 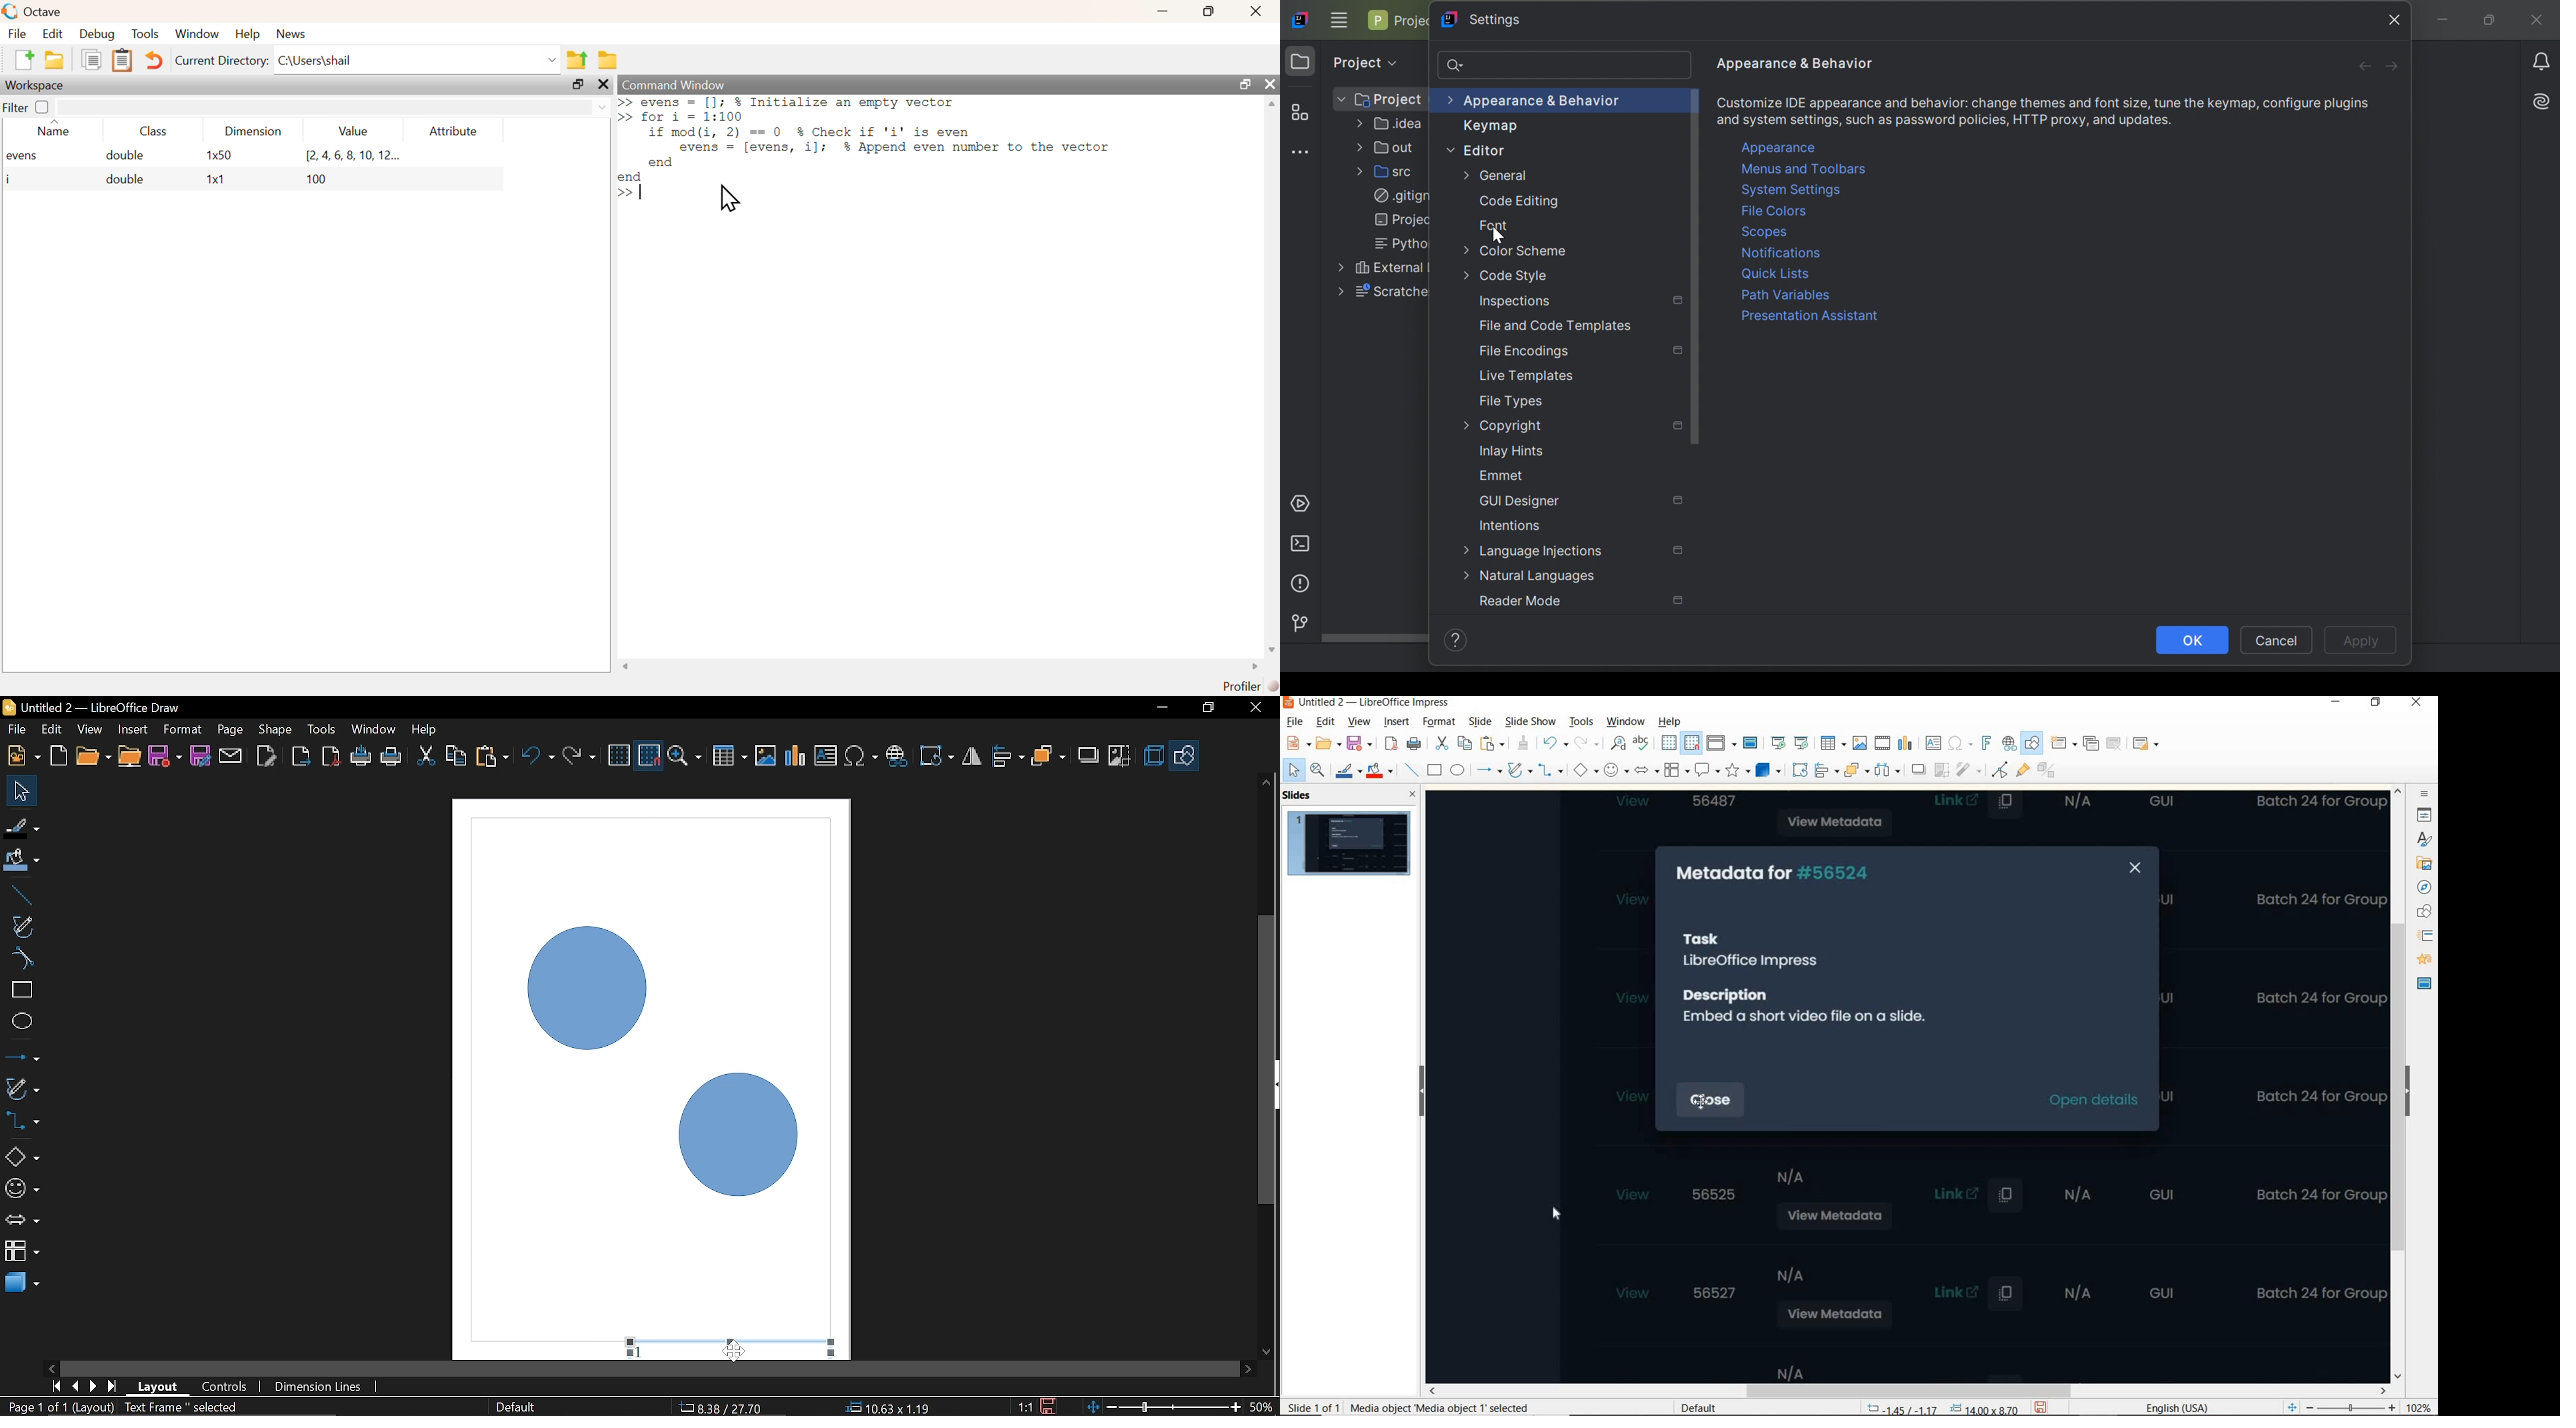 What do you see at coordinates (1328, 744) in the screenshot?
I see `OPEN` at bounding box center [1328, 744].